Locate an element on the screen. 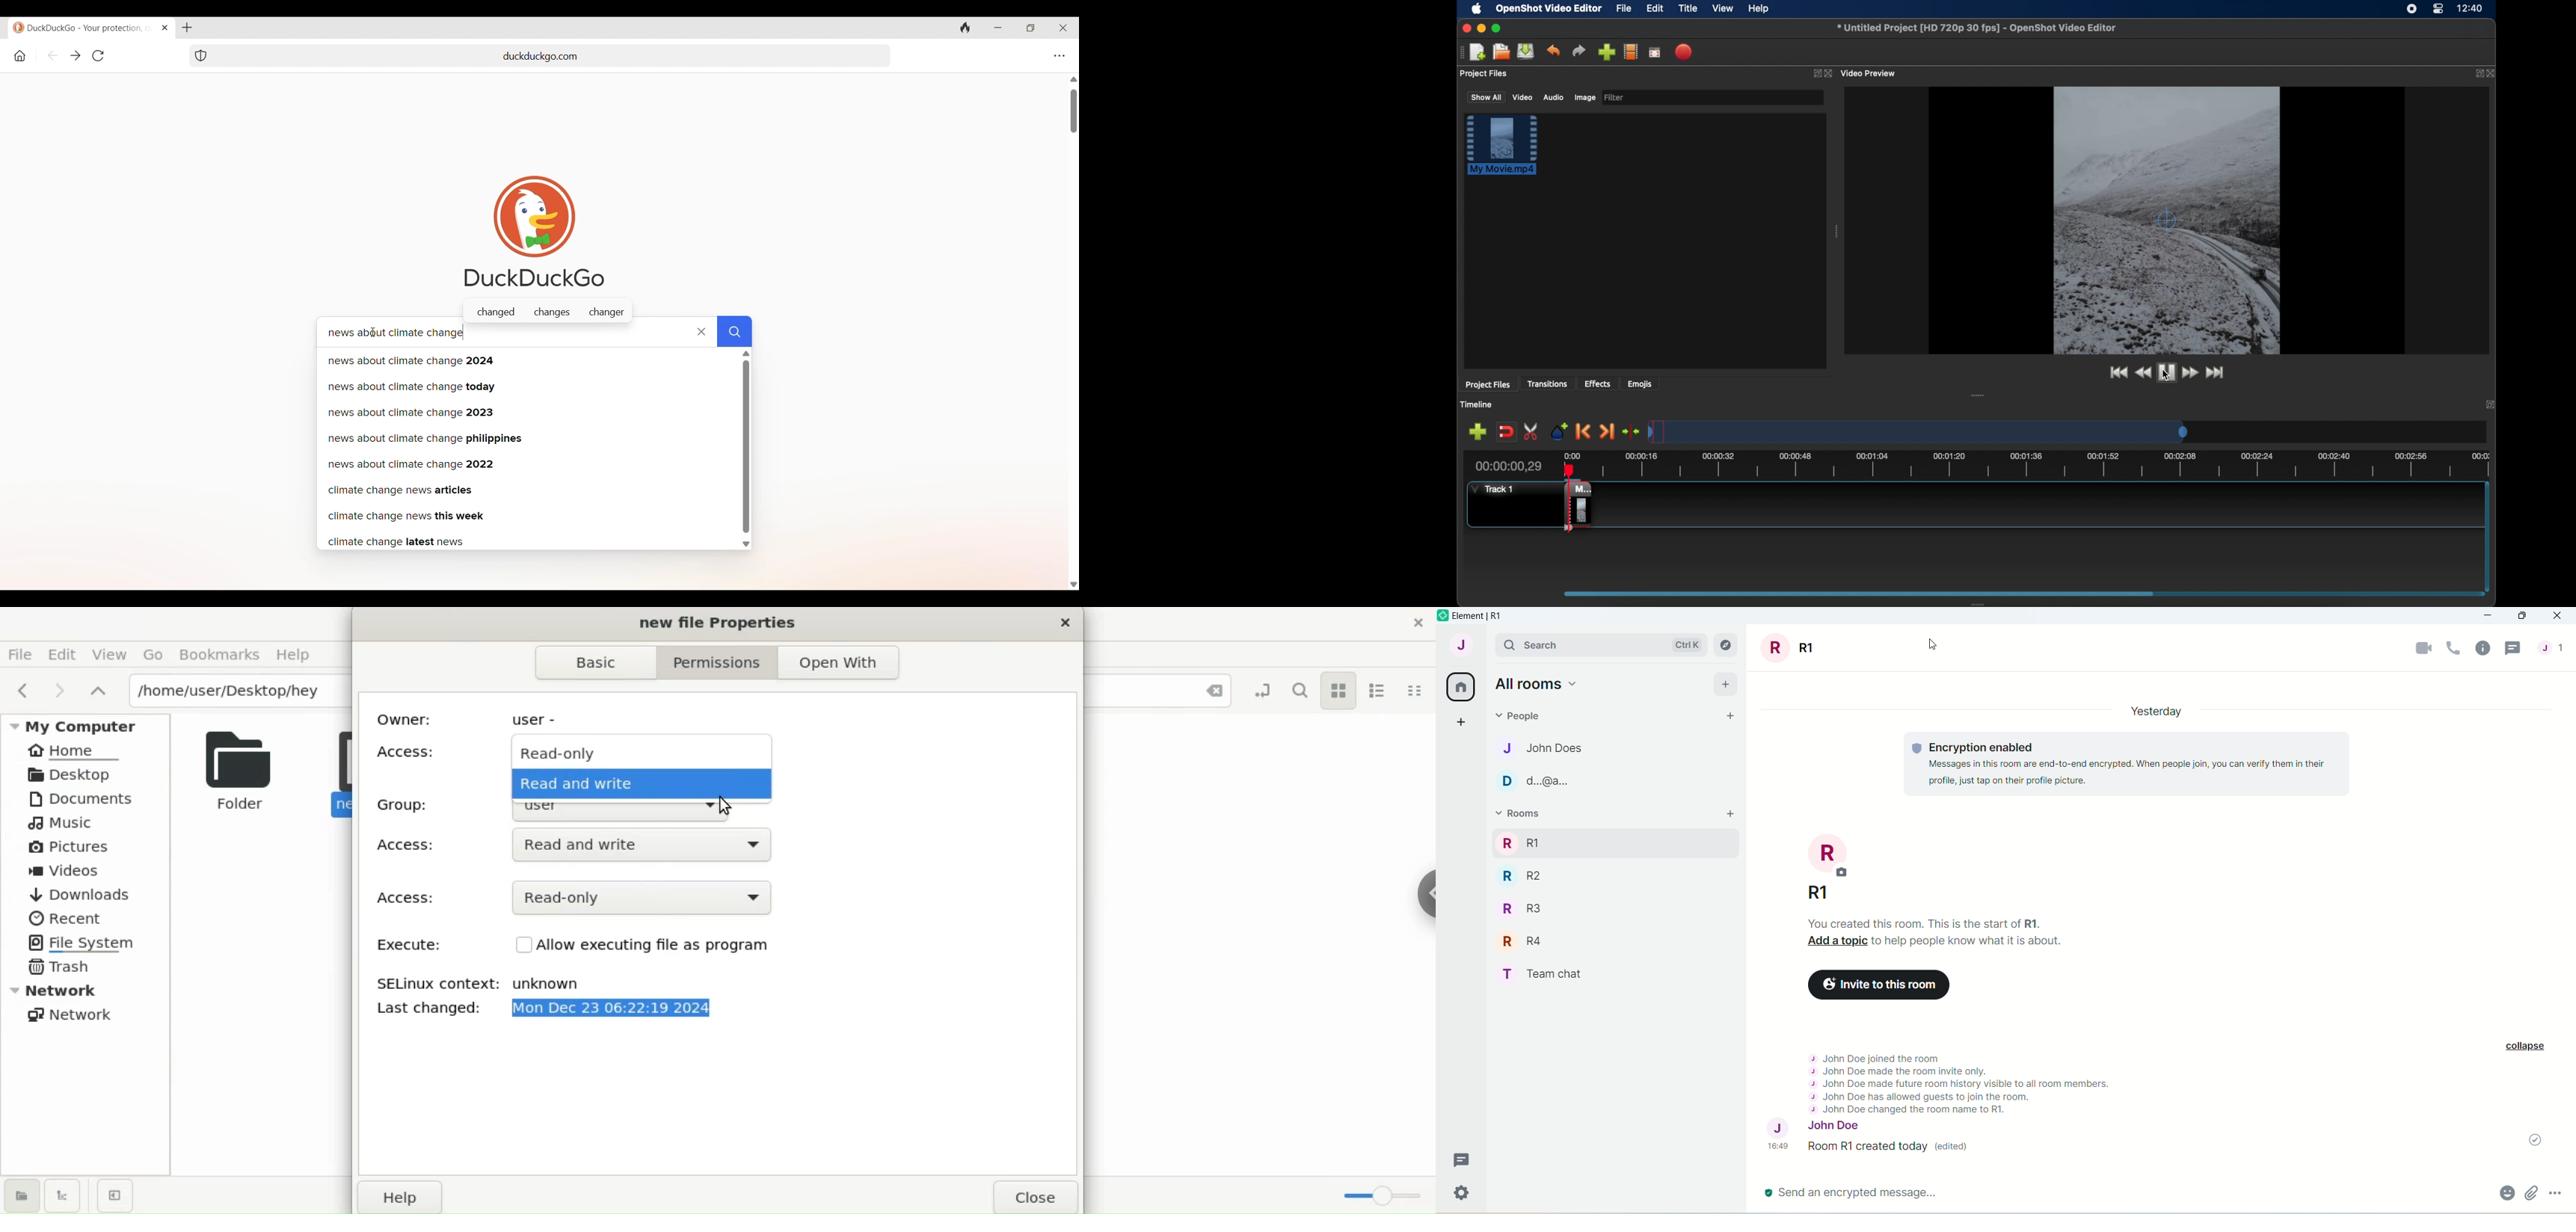  zoomed in is located at coordinates (2169, 218).